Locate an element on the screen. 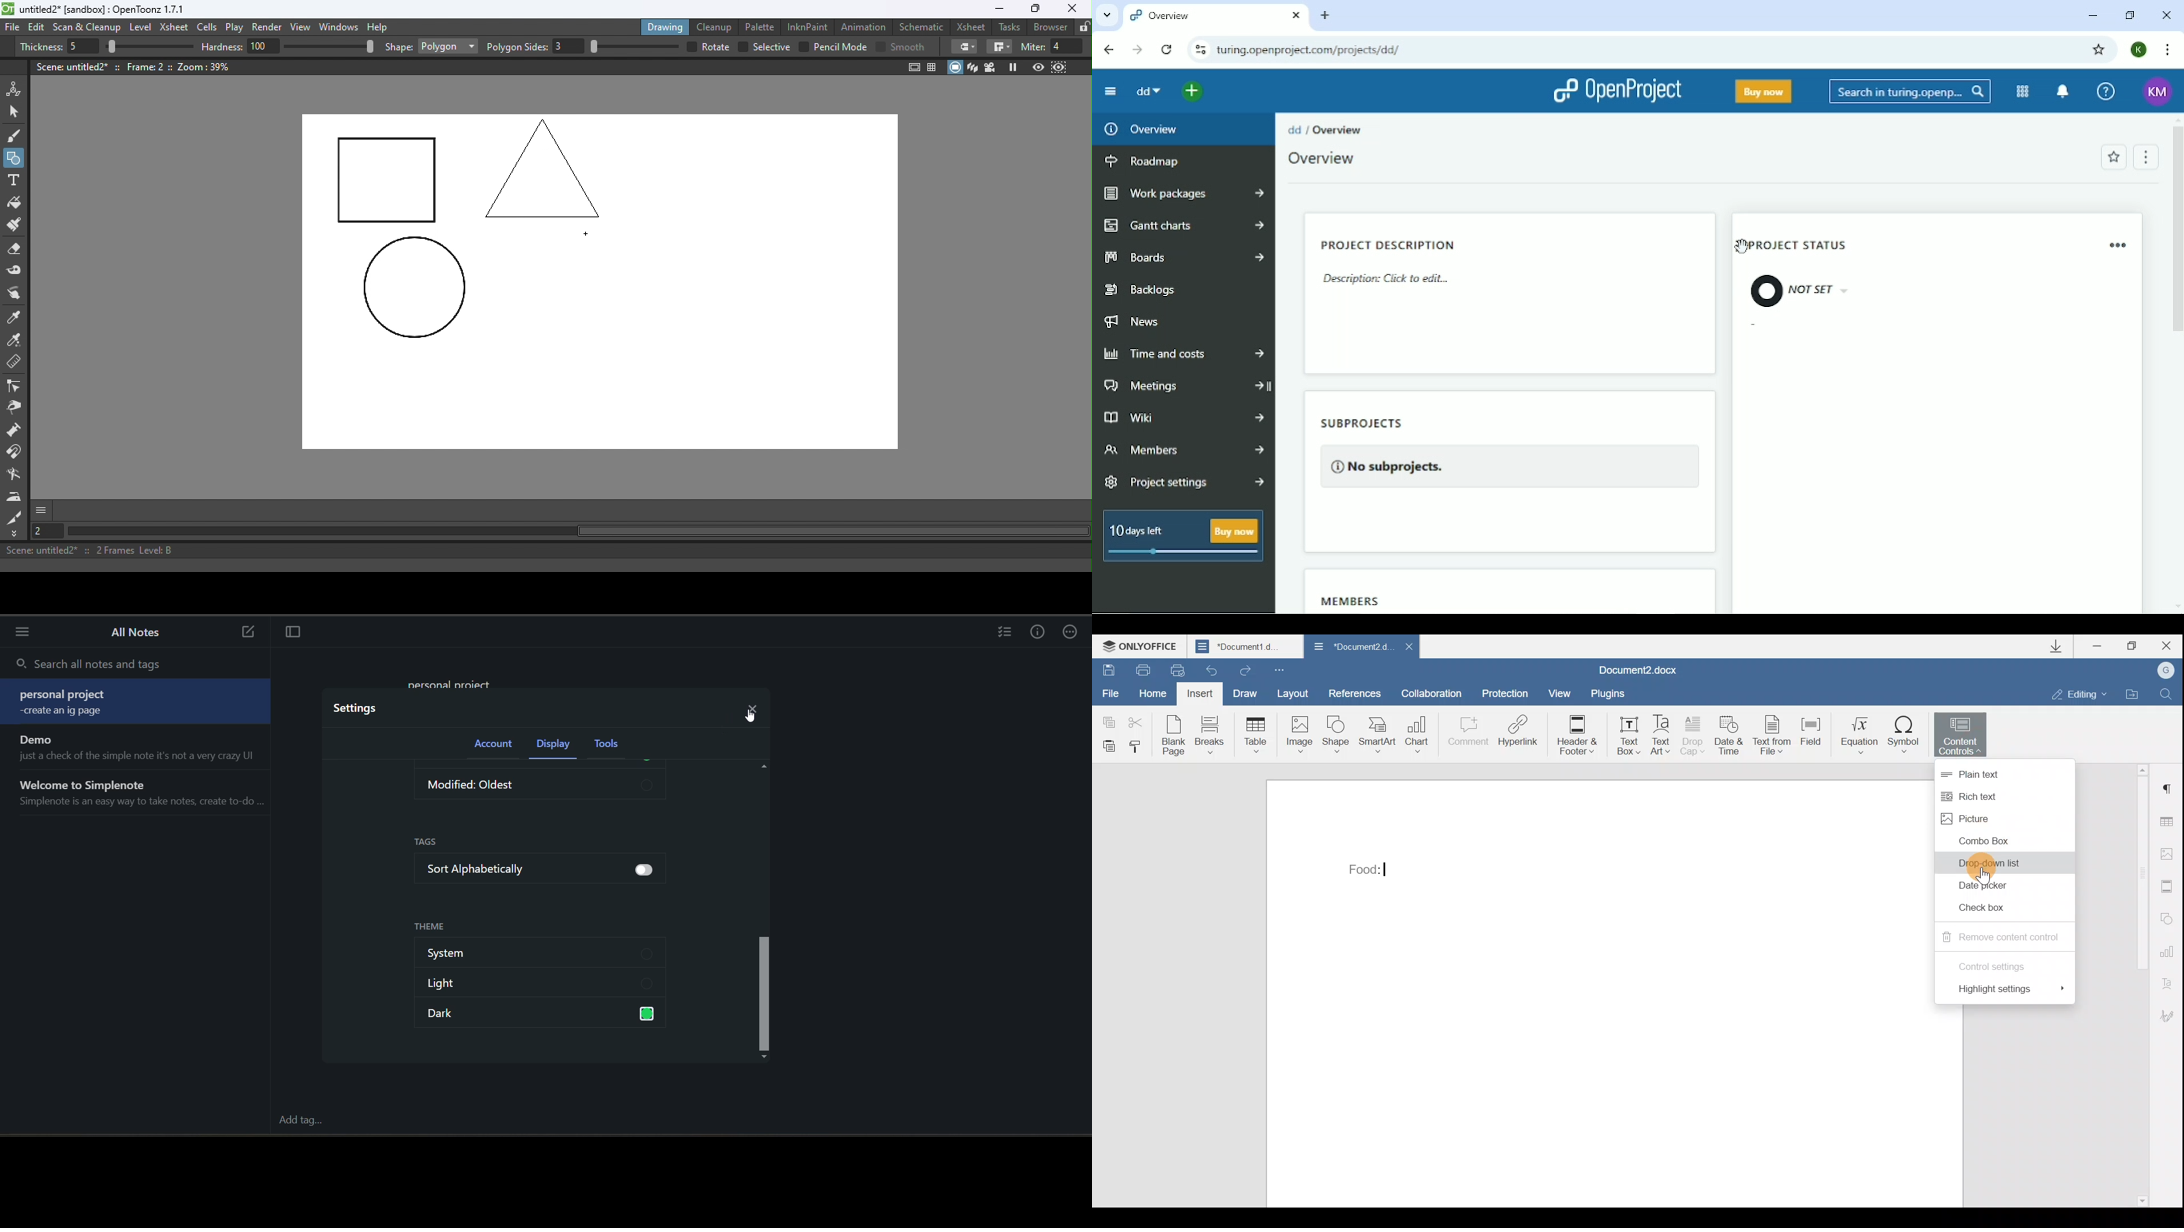 Image resolution: width=2184 pixels, height=1232 pixels. Table is located at coordinates (1256, 736).